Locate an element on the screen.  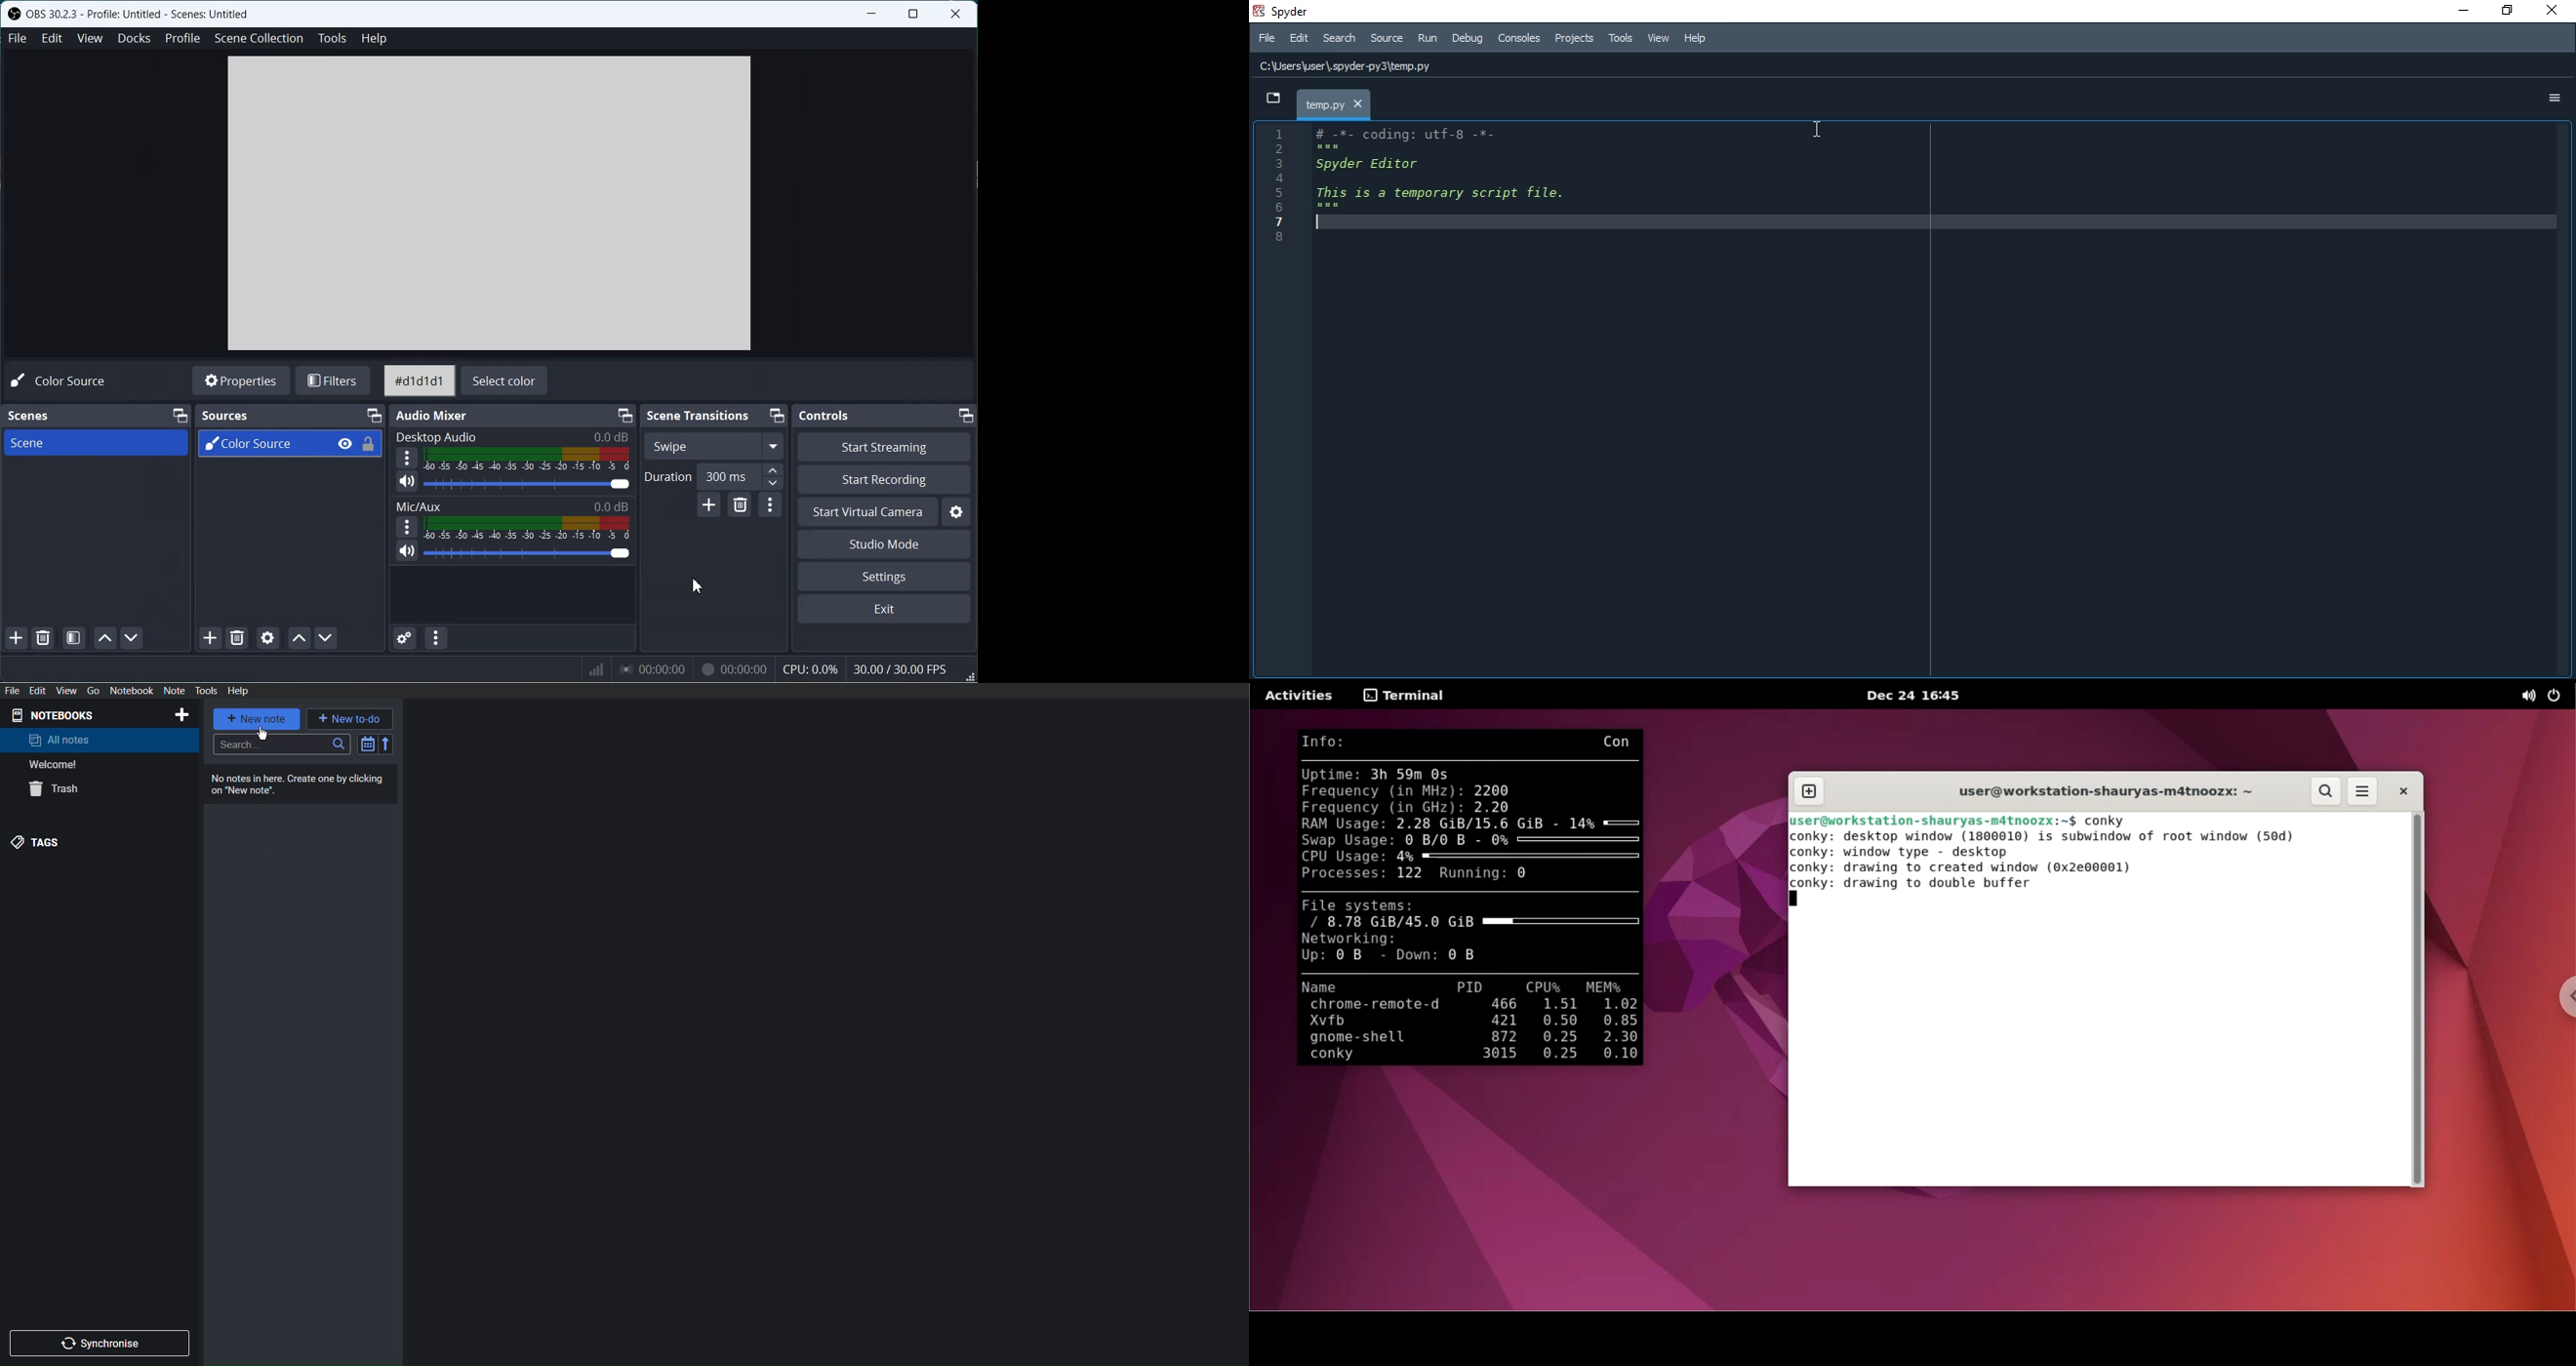
Edit is located at coordinates (1301, 39).